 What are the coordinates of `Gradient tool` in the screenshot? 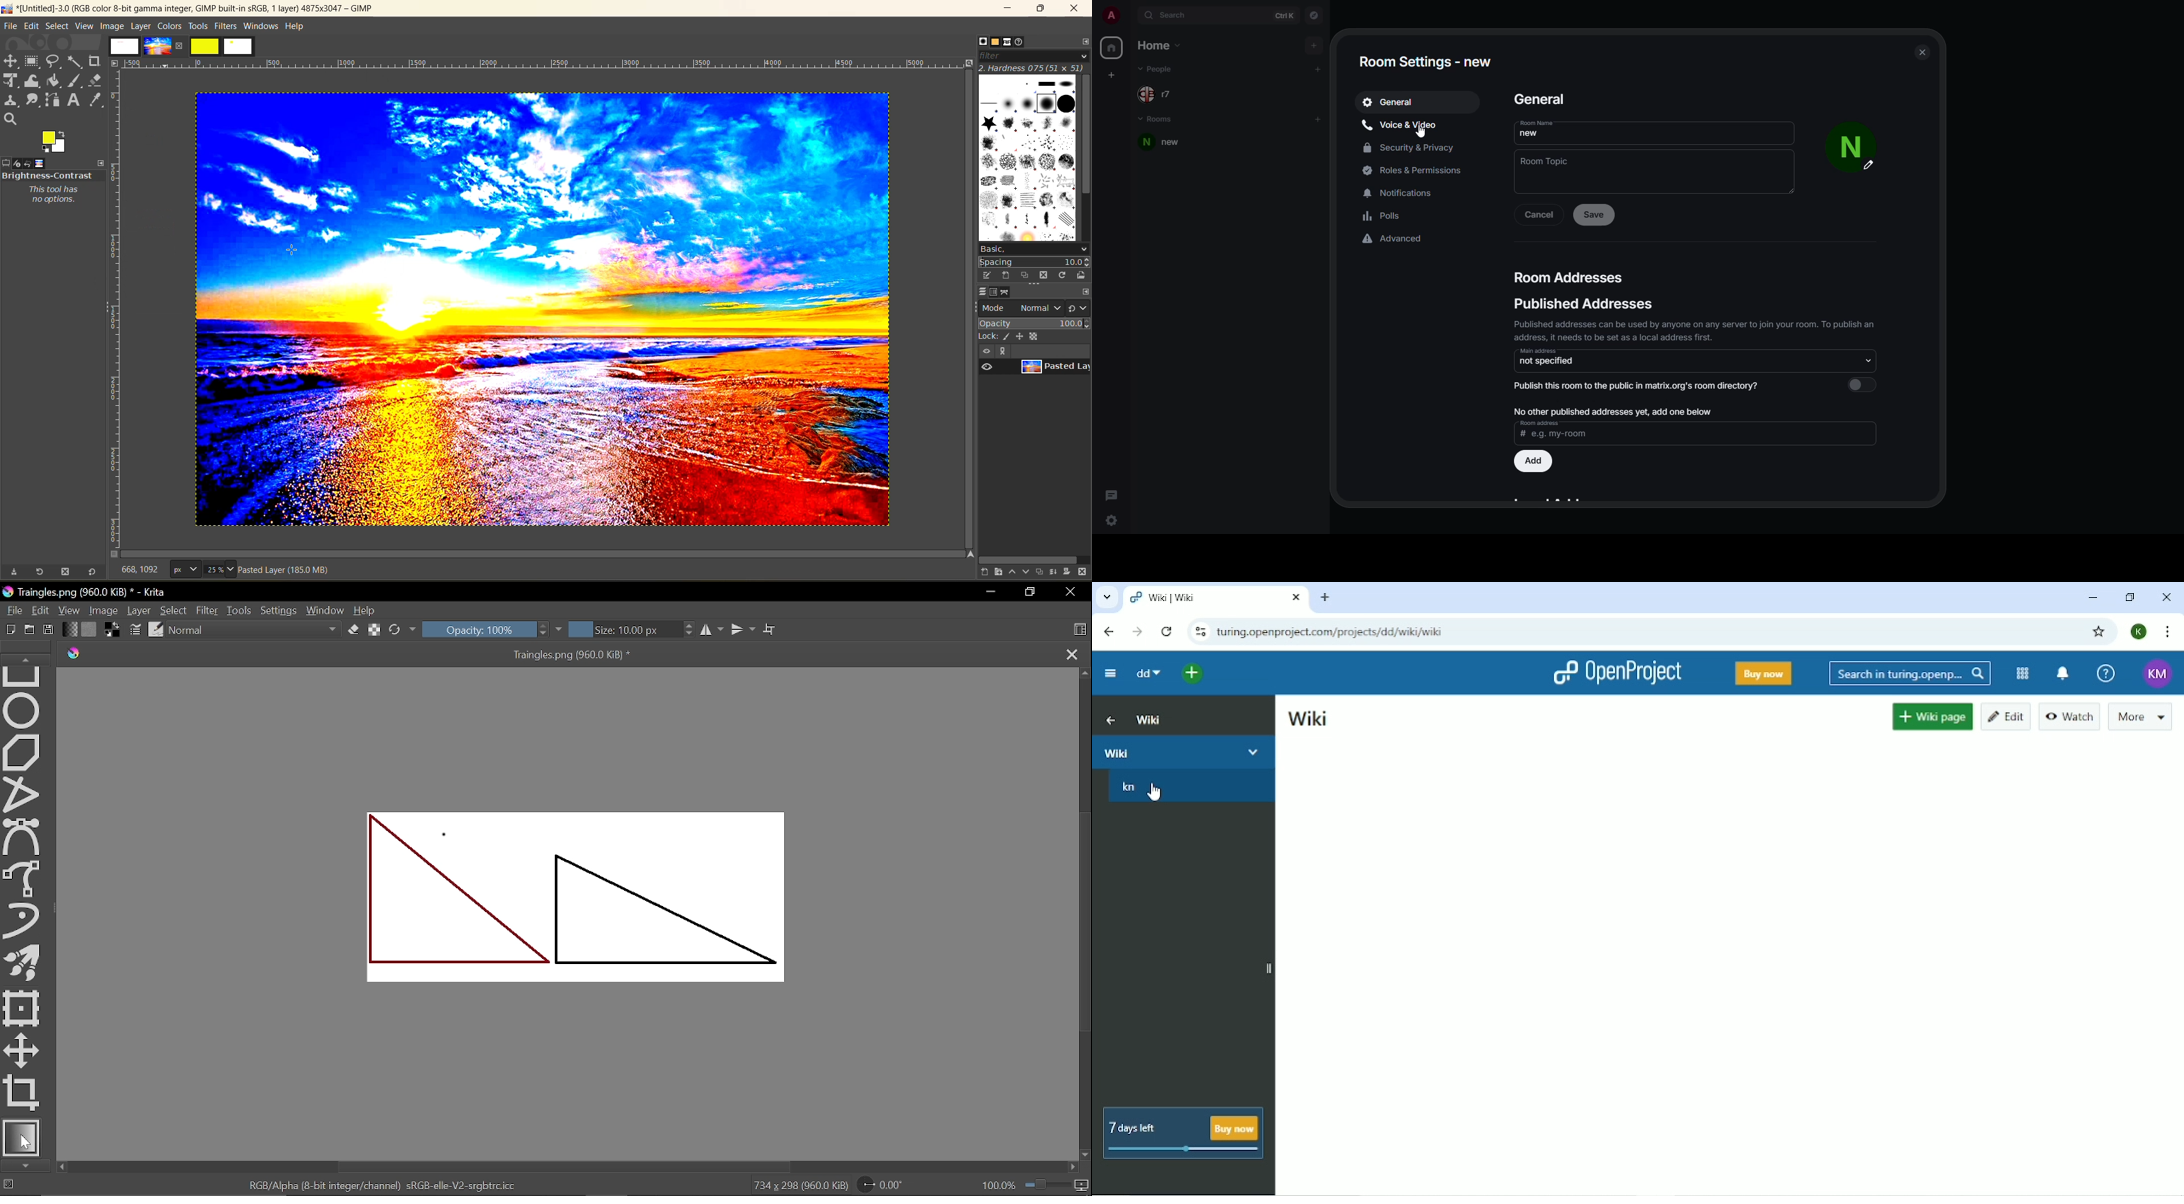 It's located at (22, 1137).